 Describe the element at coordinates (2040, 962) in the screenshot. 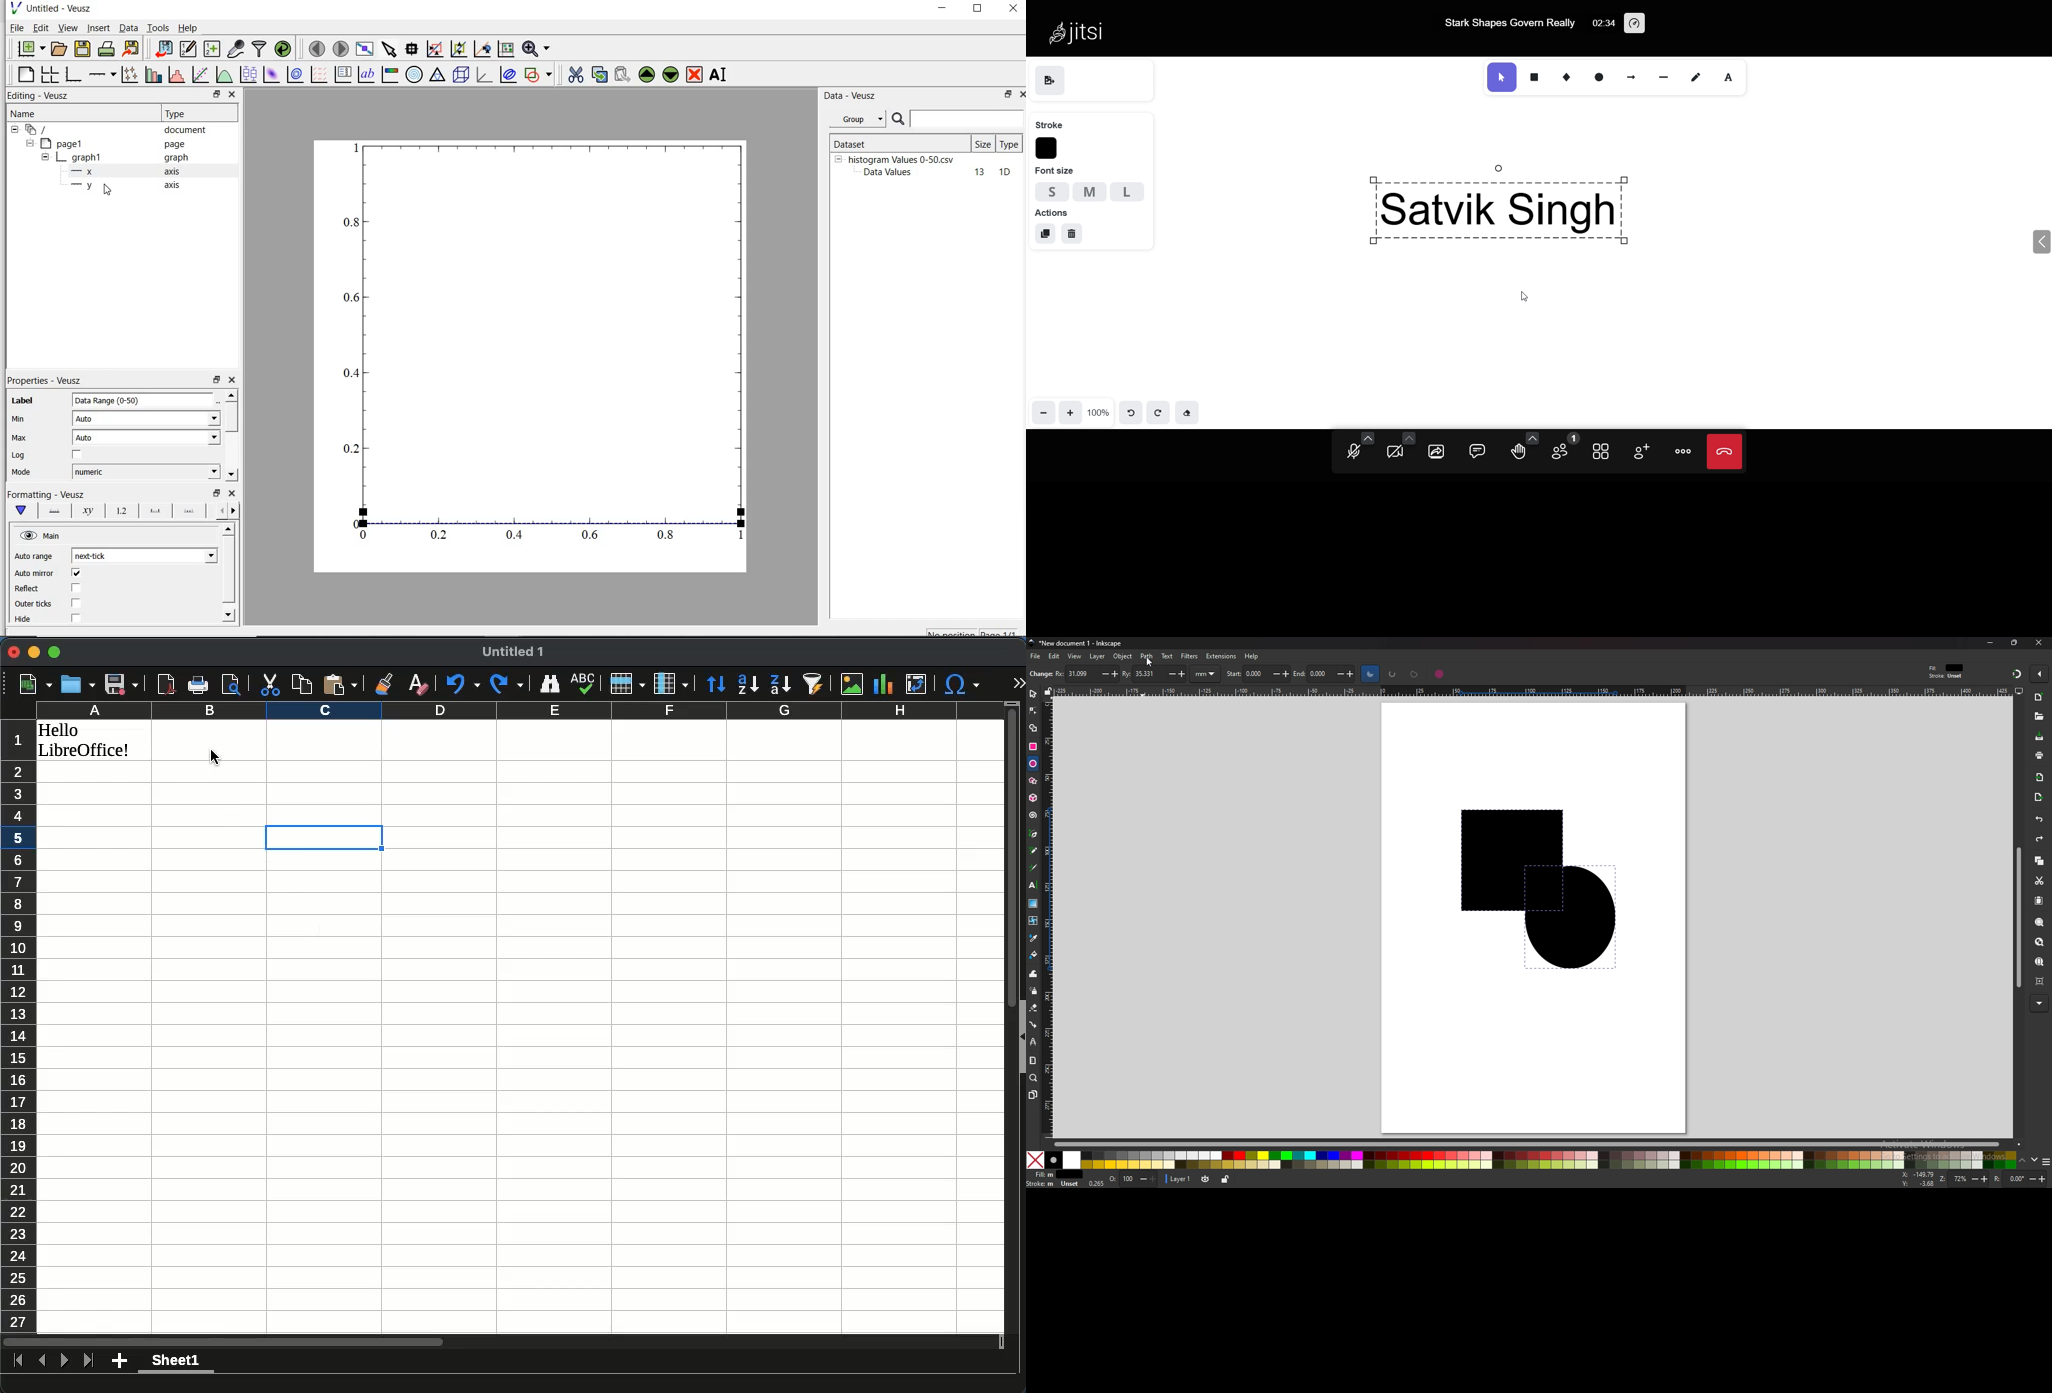

I see `zoom page` at that location.